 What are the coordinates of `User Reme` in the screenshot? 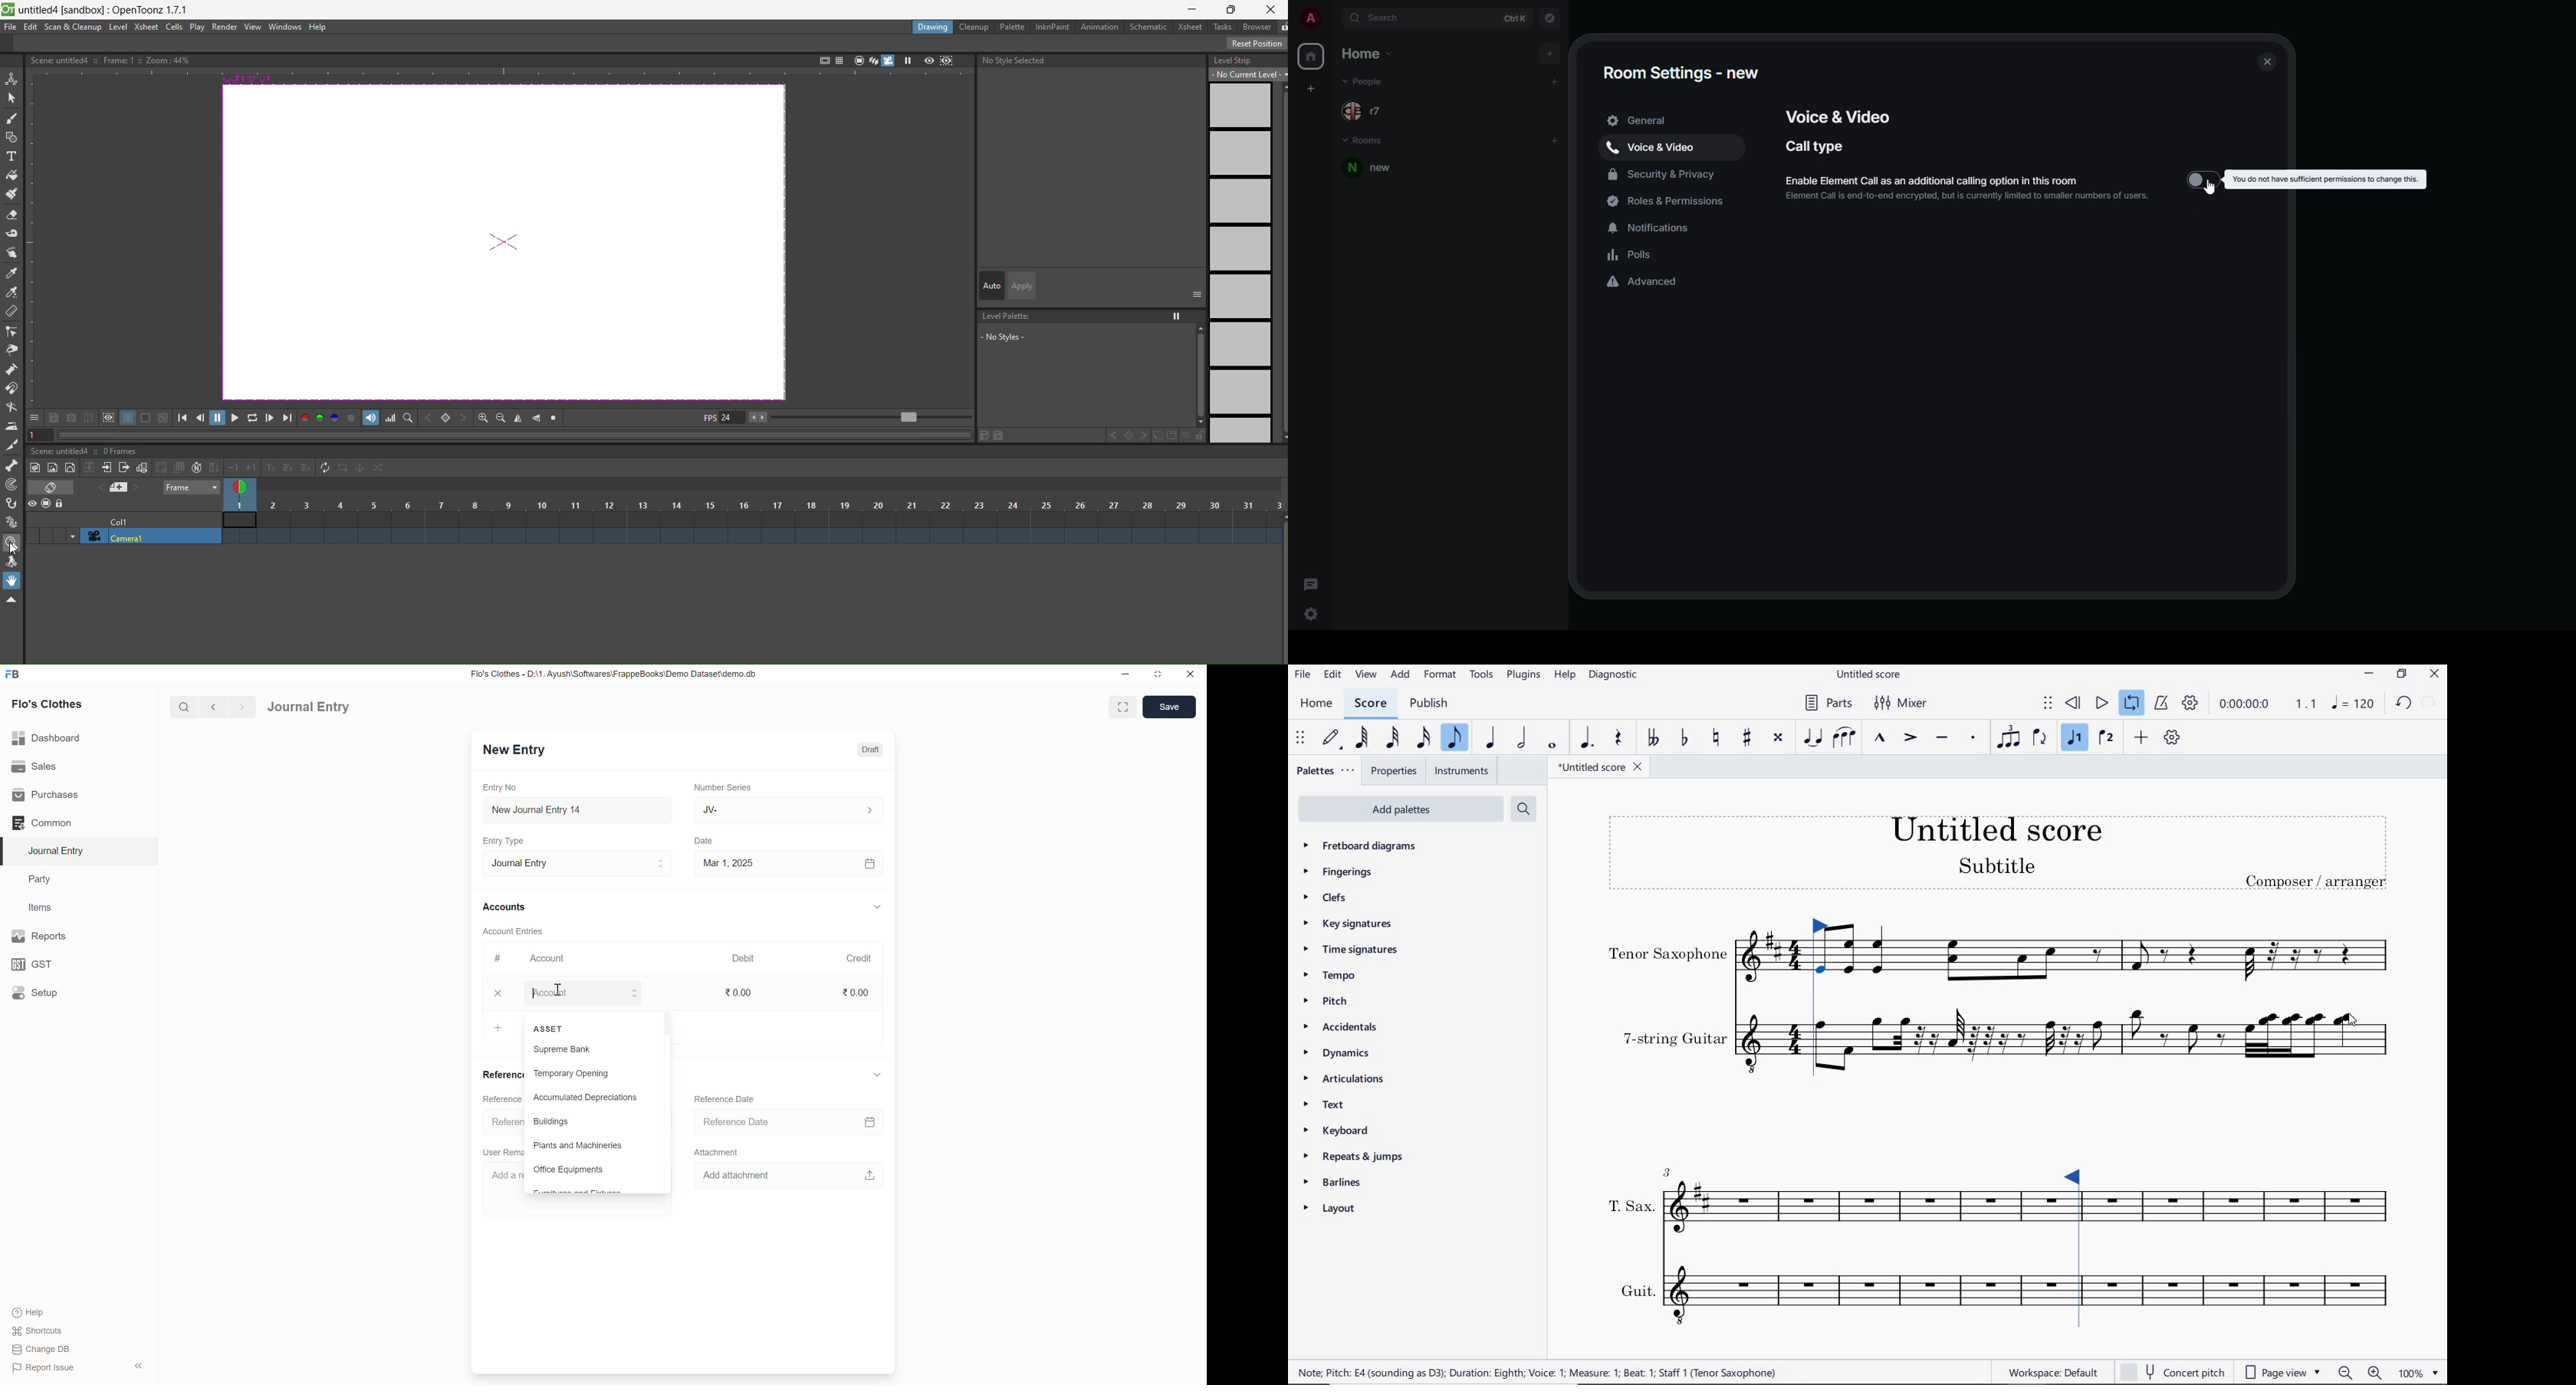 It's located at (503, 1152).